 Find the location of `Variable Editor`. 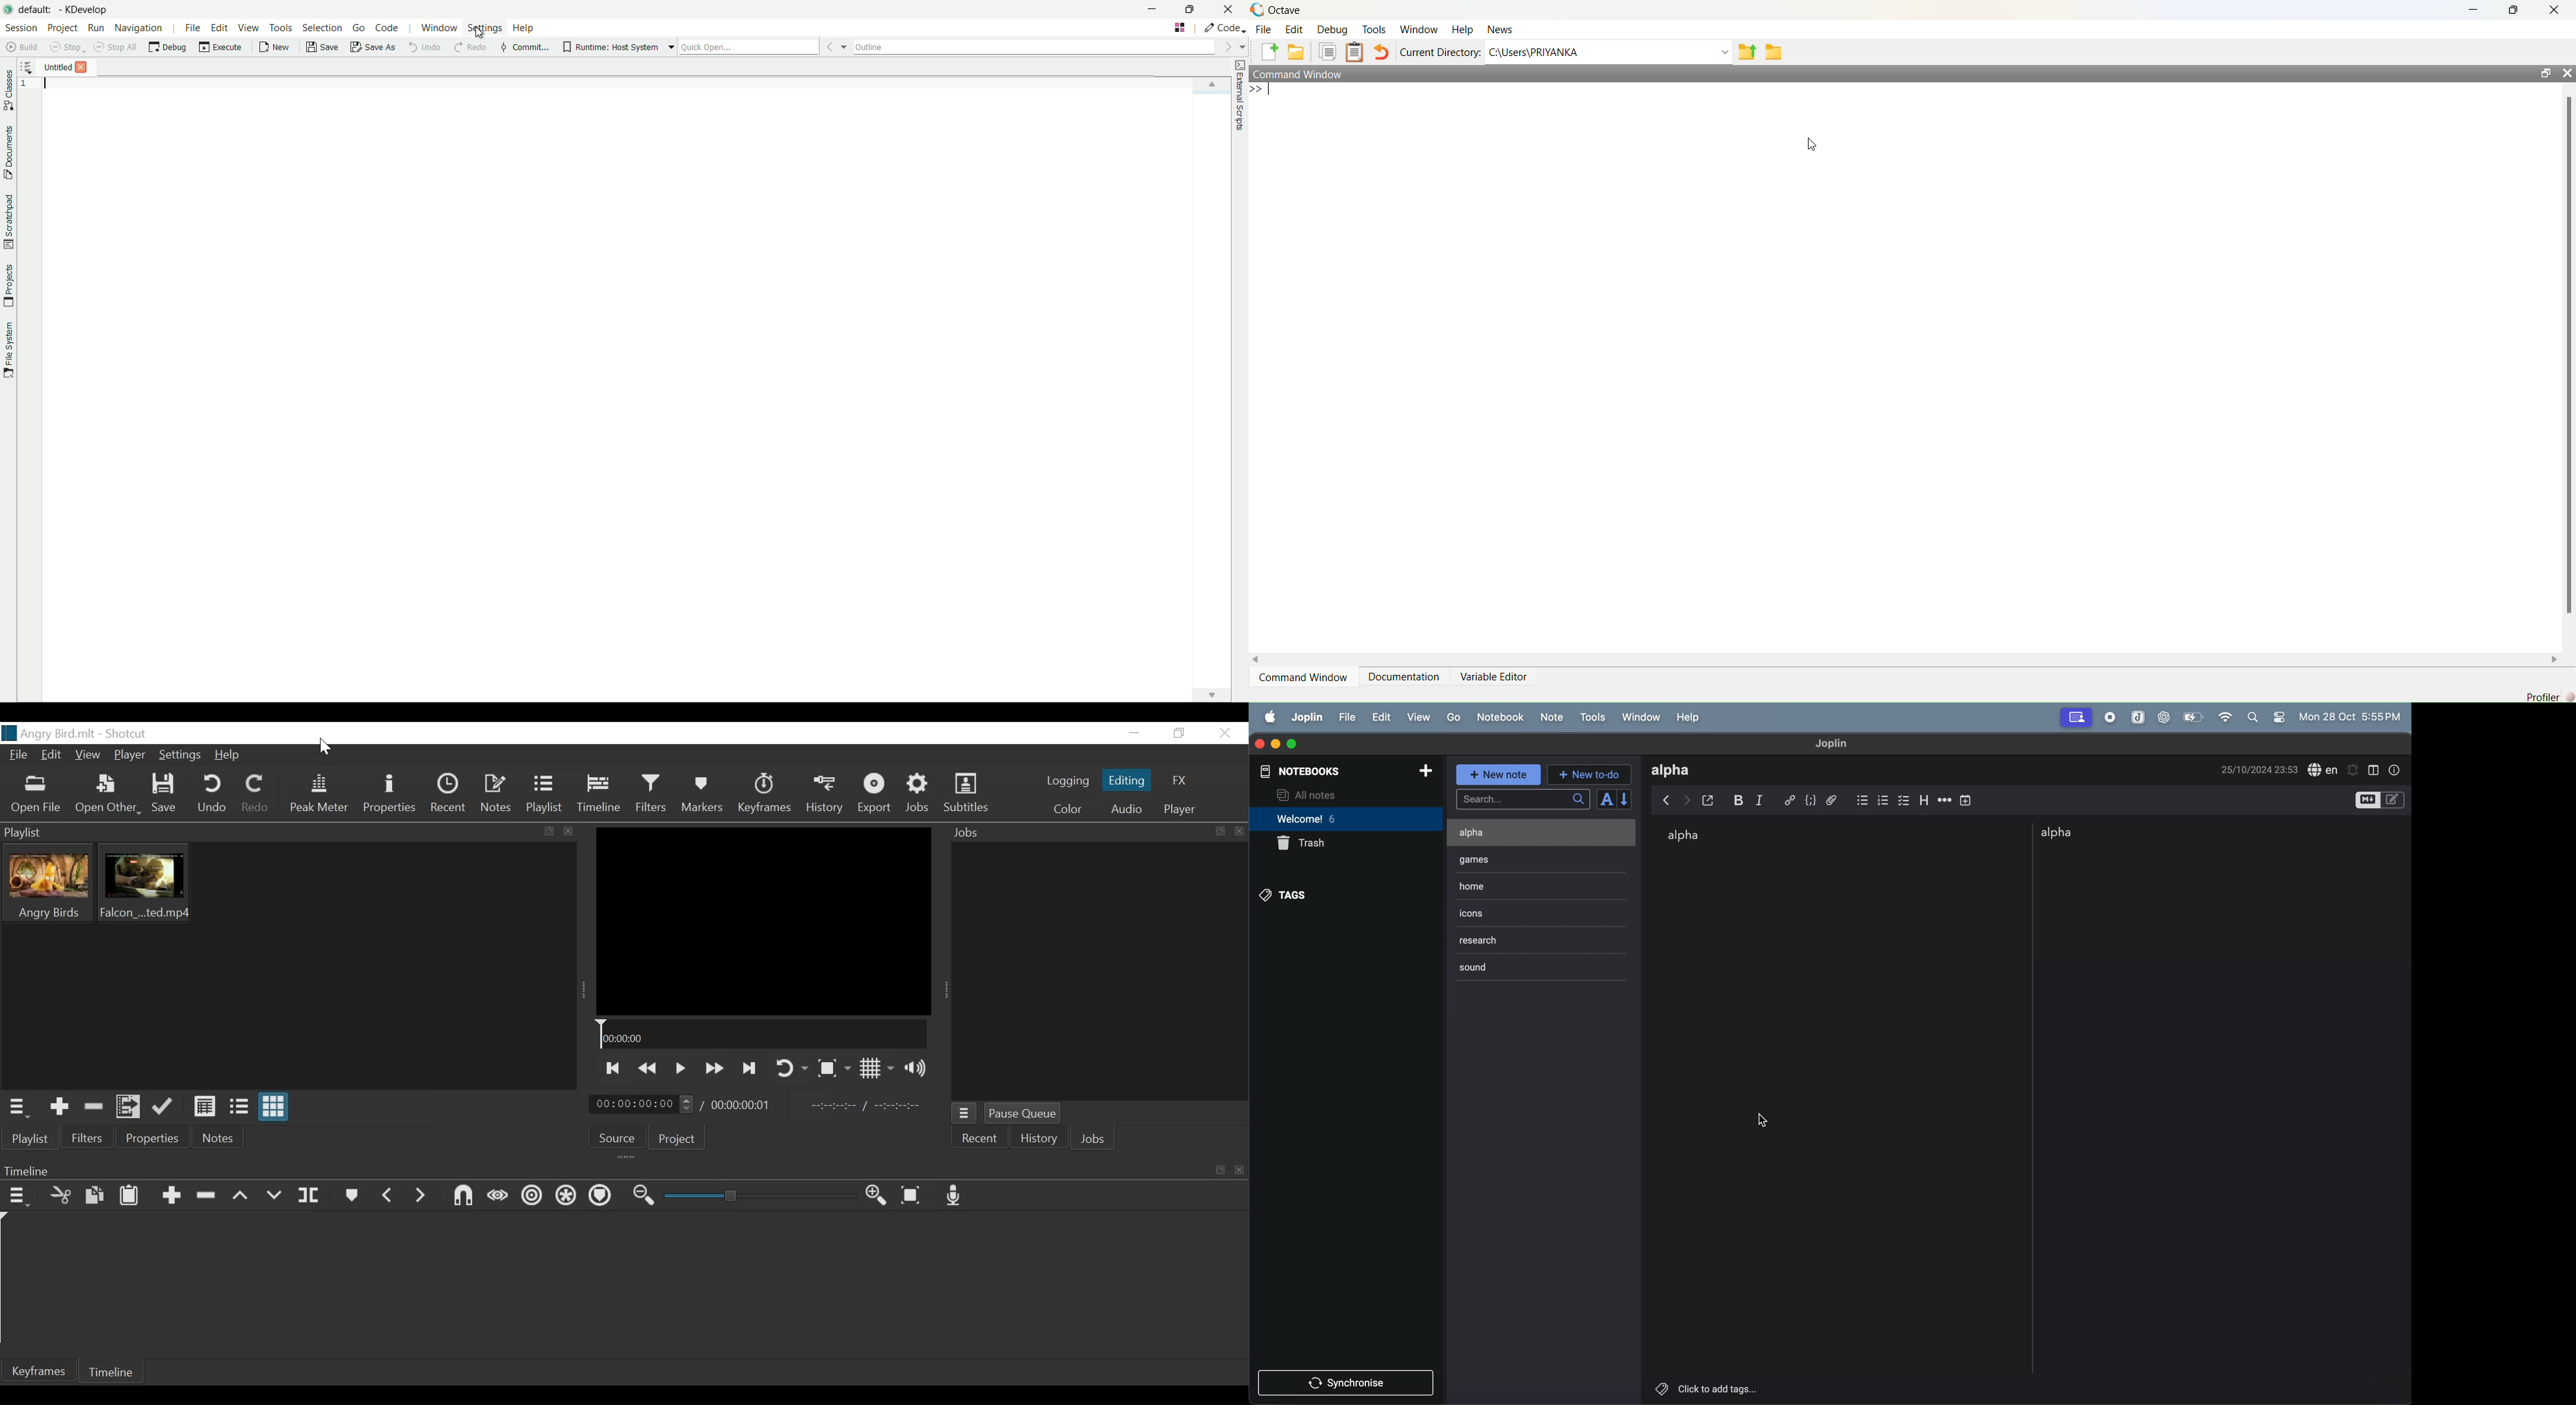

Variable Editor is located at coordinates (1493, 676).